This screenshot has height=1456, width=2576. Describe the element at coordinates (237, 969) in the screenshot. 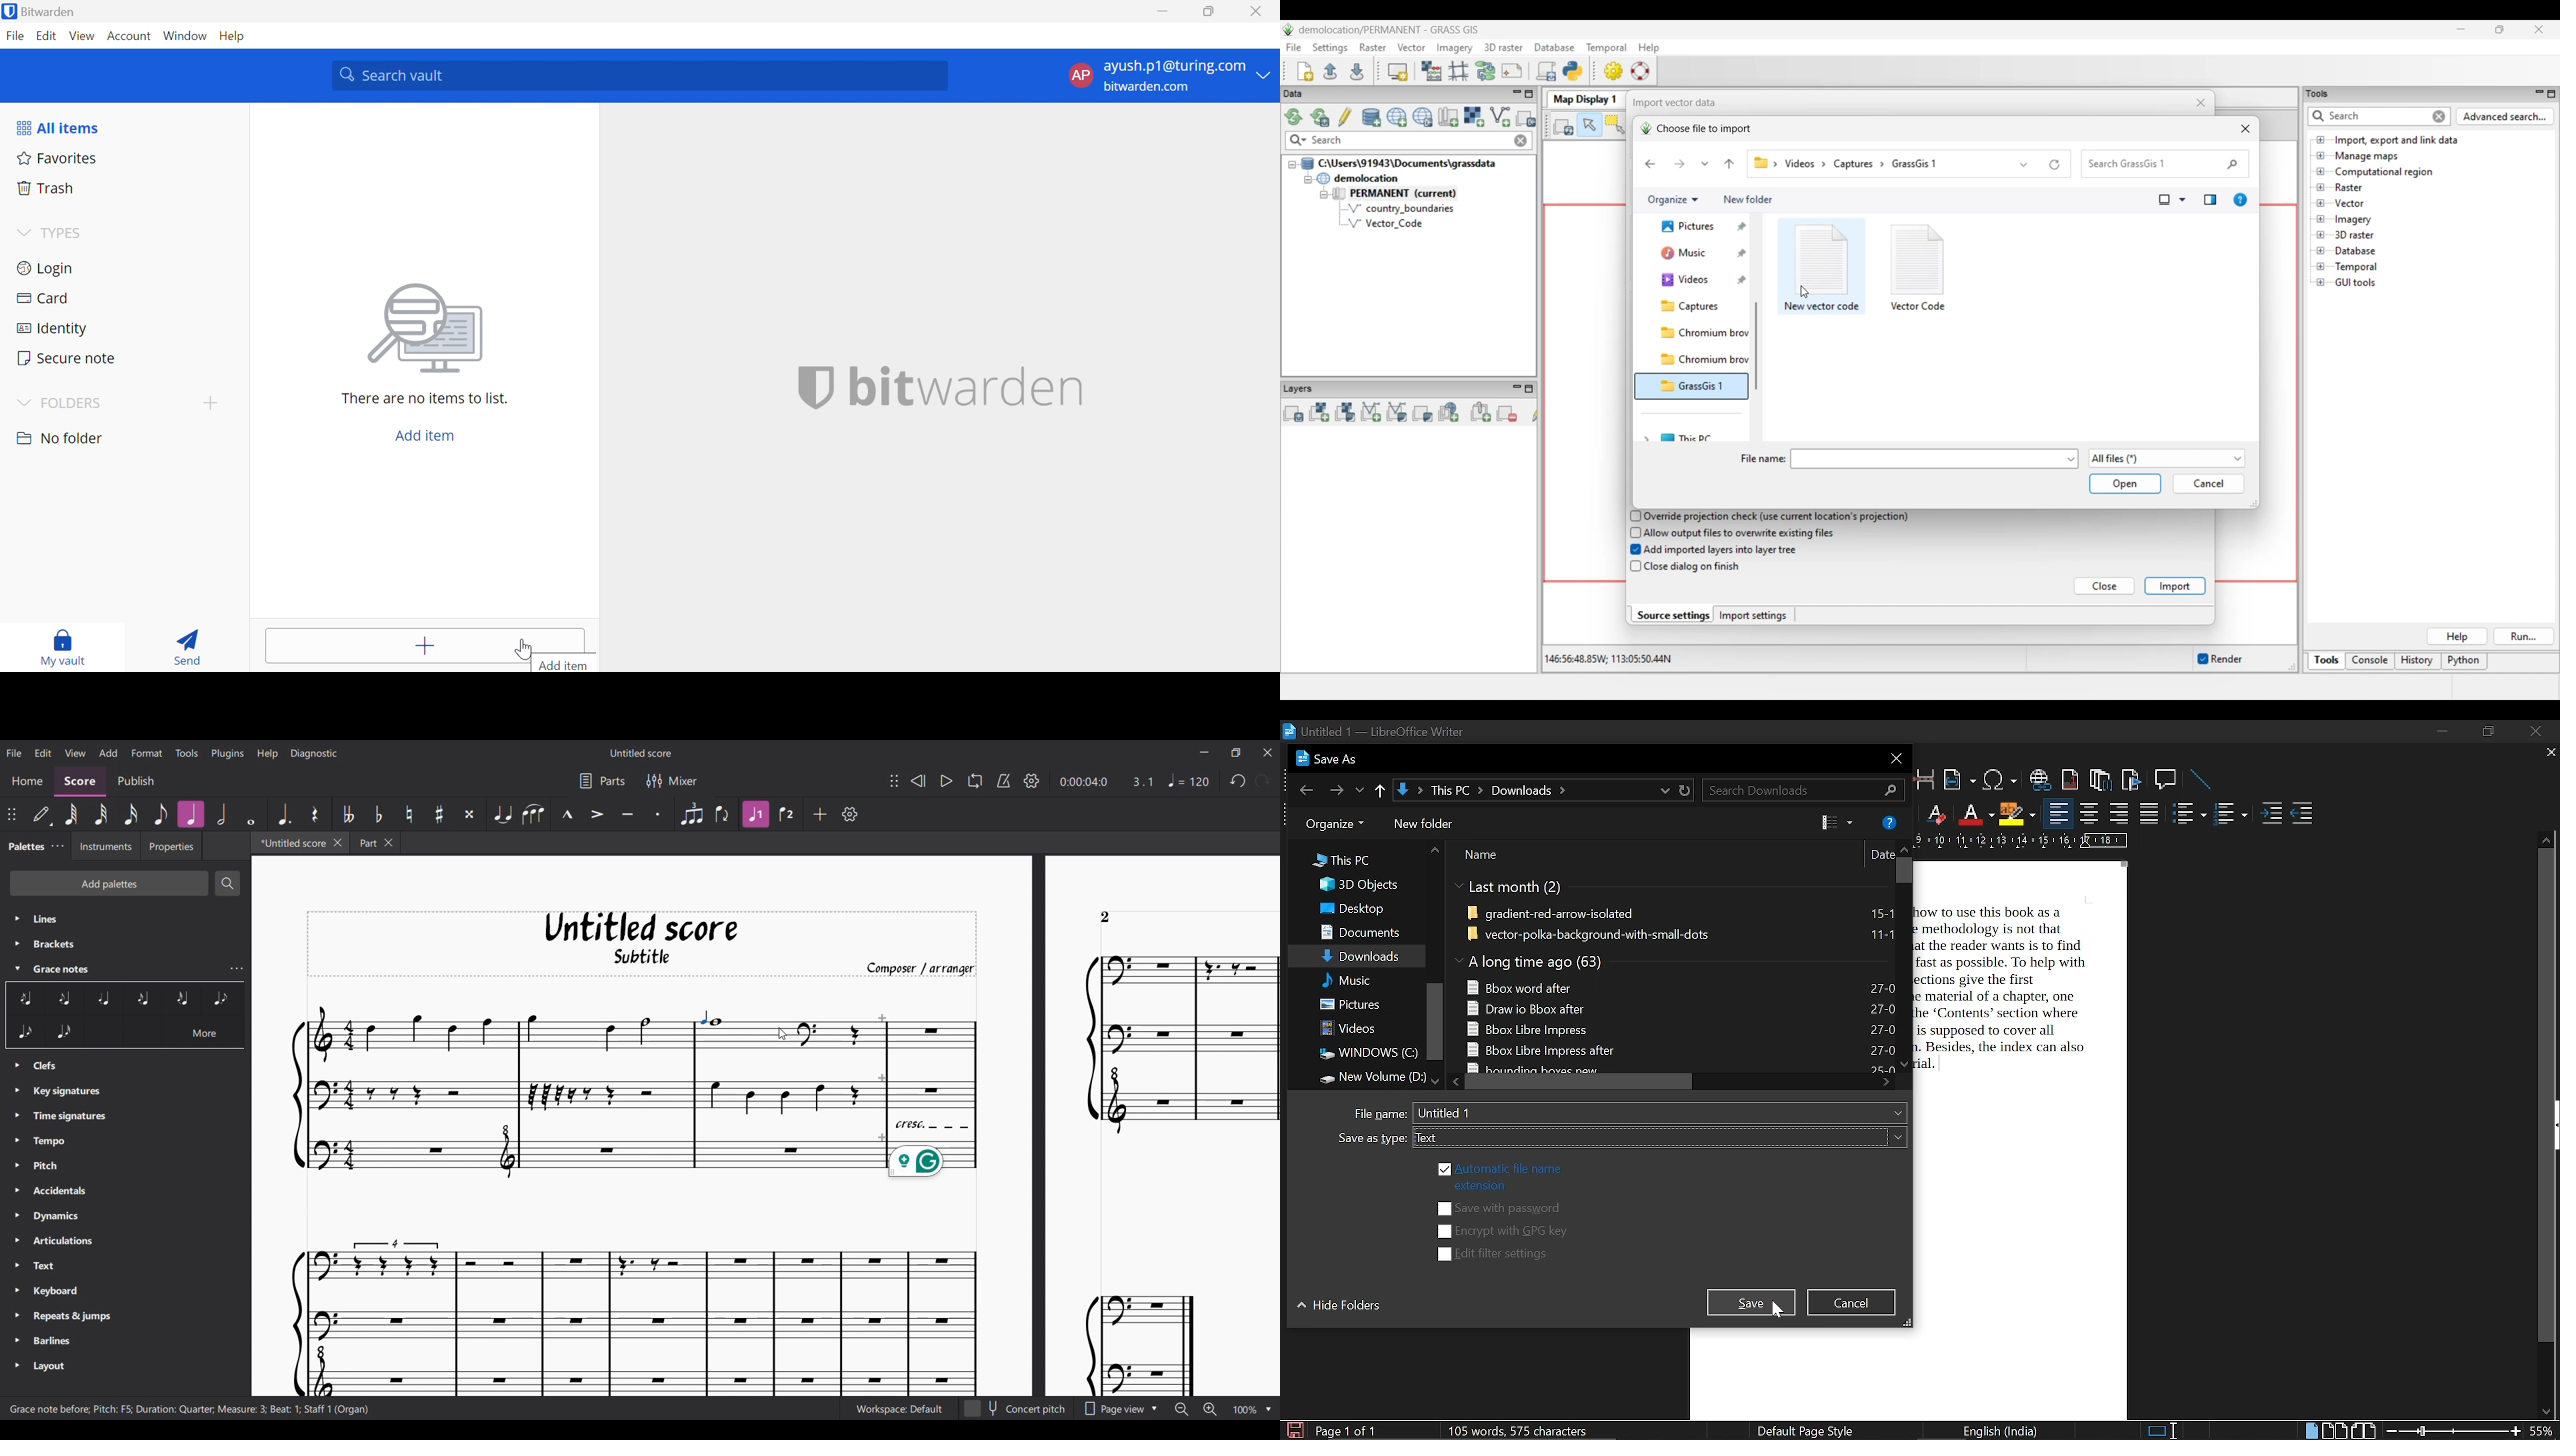

I see `Grace notes palette list` at that location.